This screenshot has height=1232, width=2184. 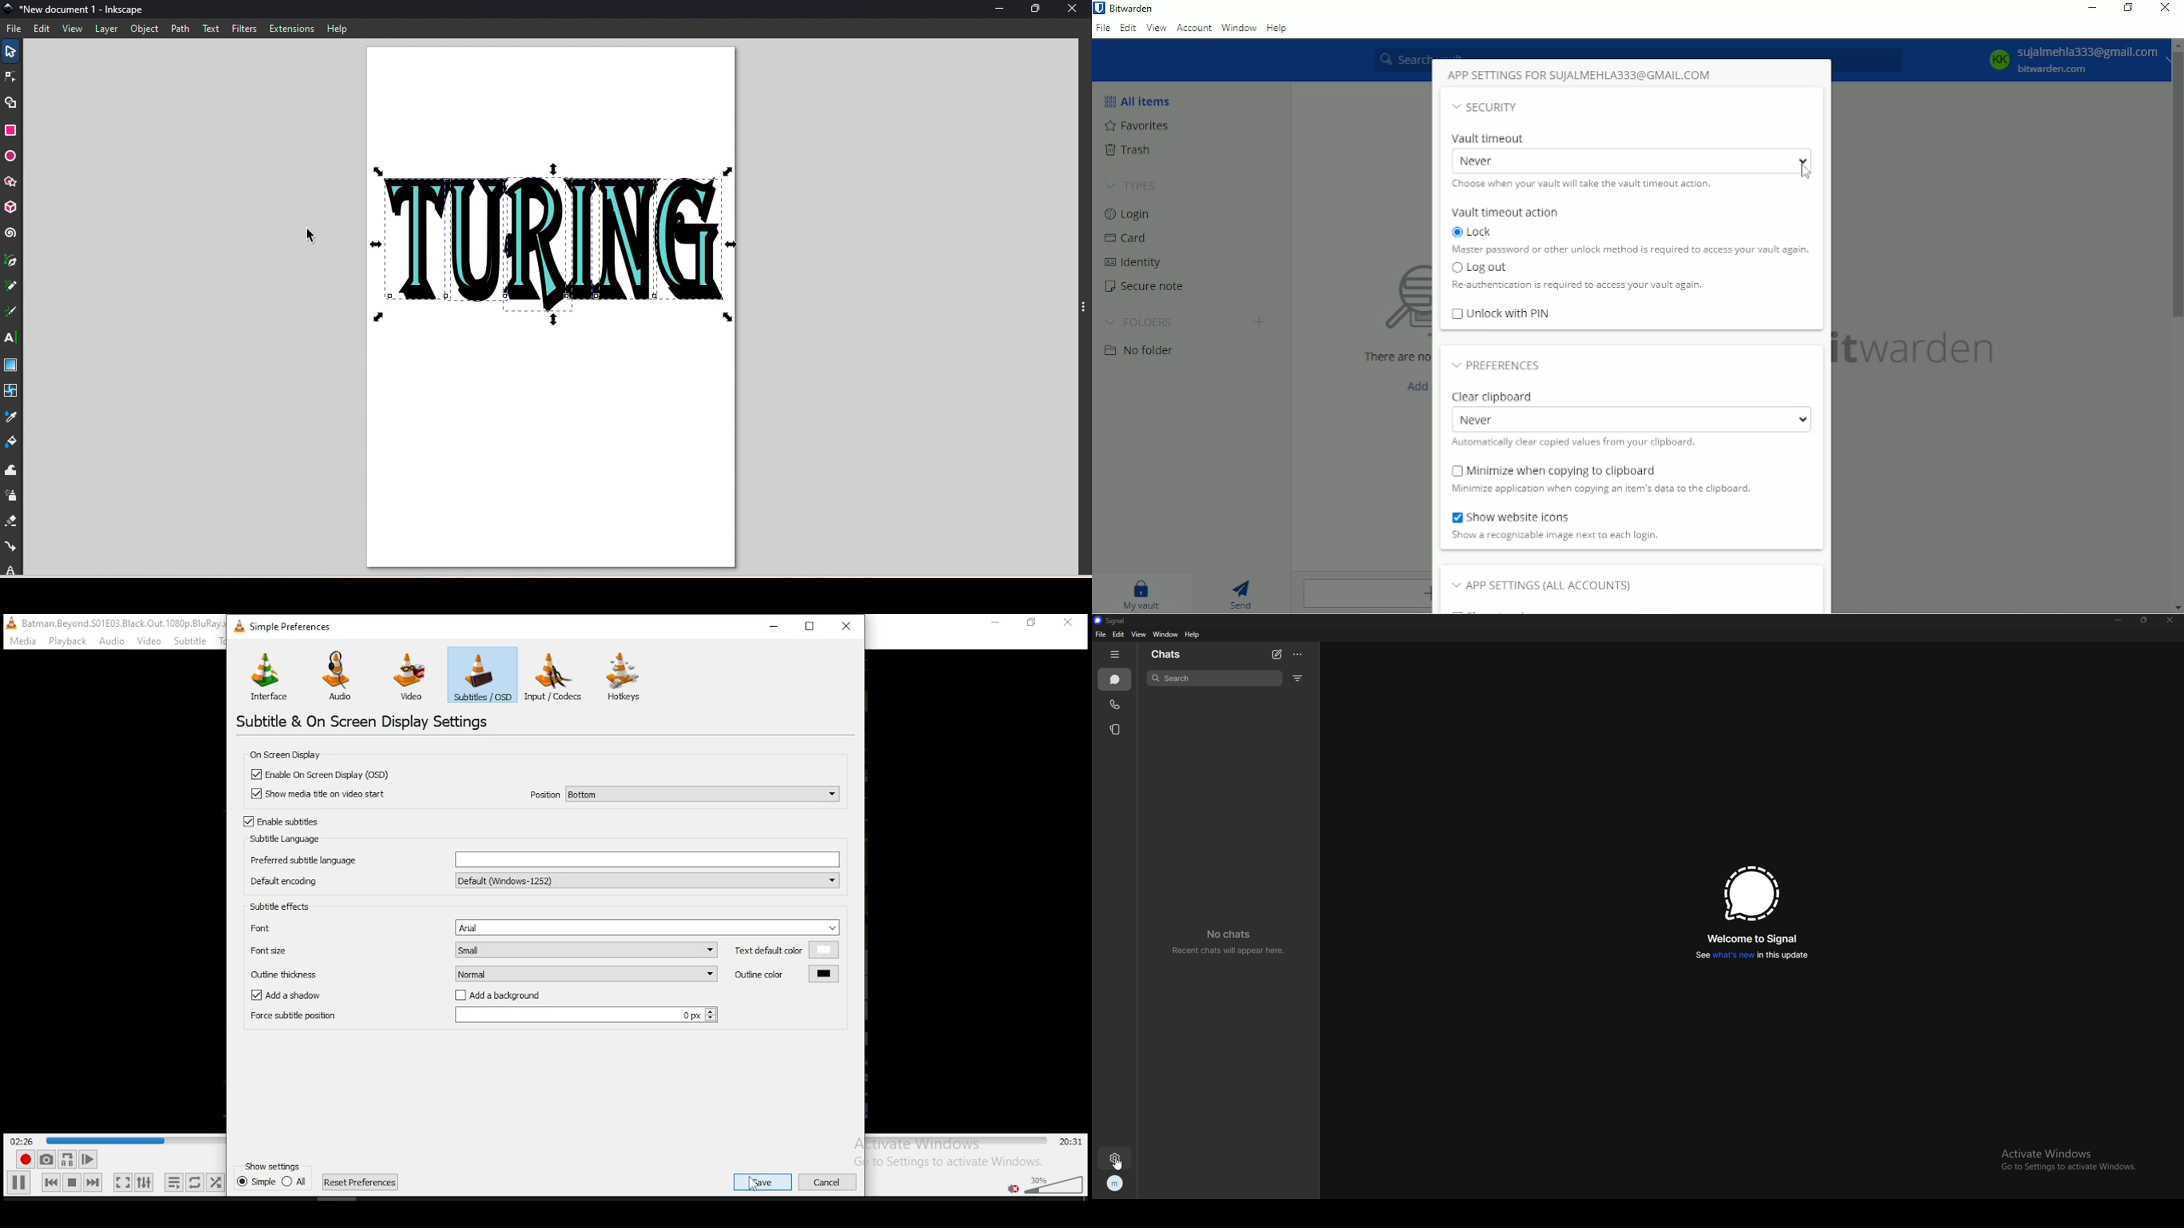 I want to click on Calligraphy tool, so click(x=14, y=313).